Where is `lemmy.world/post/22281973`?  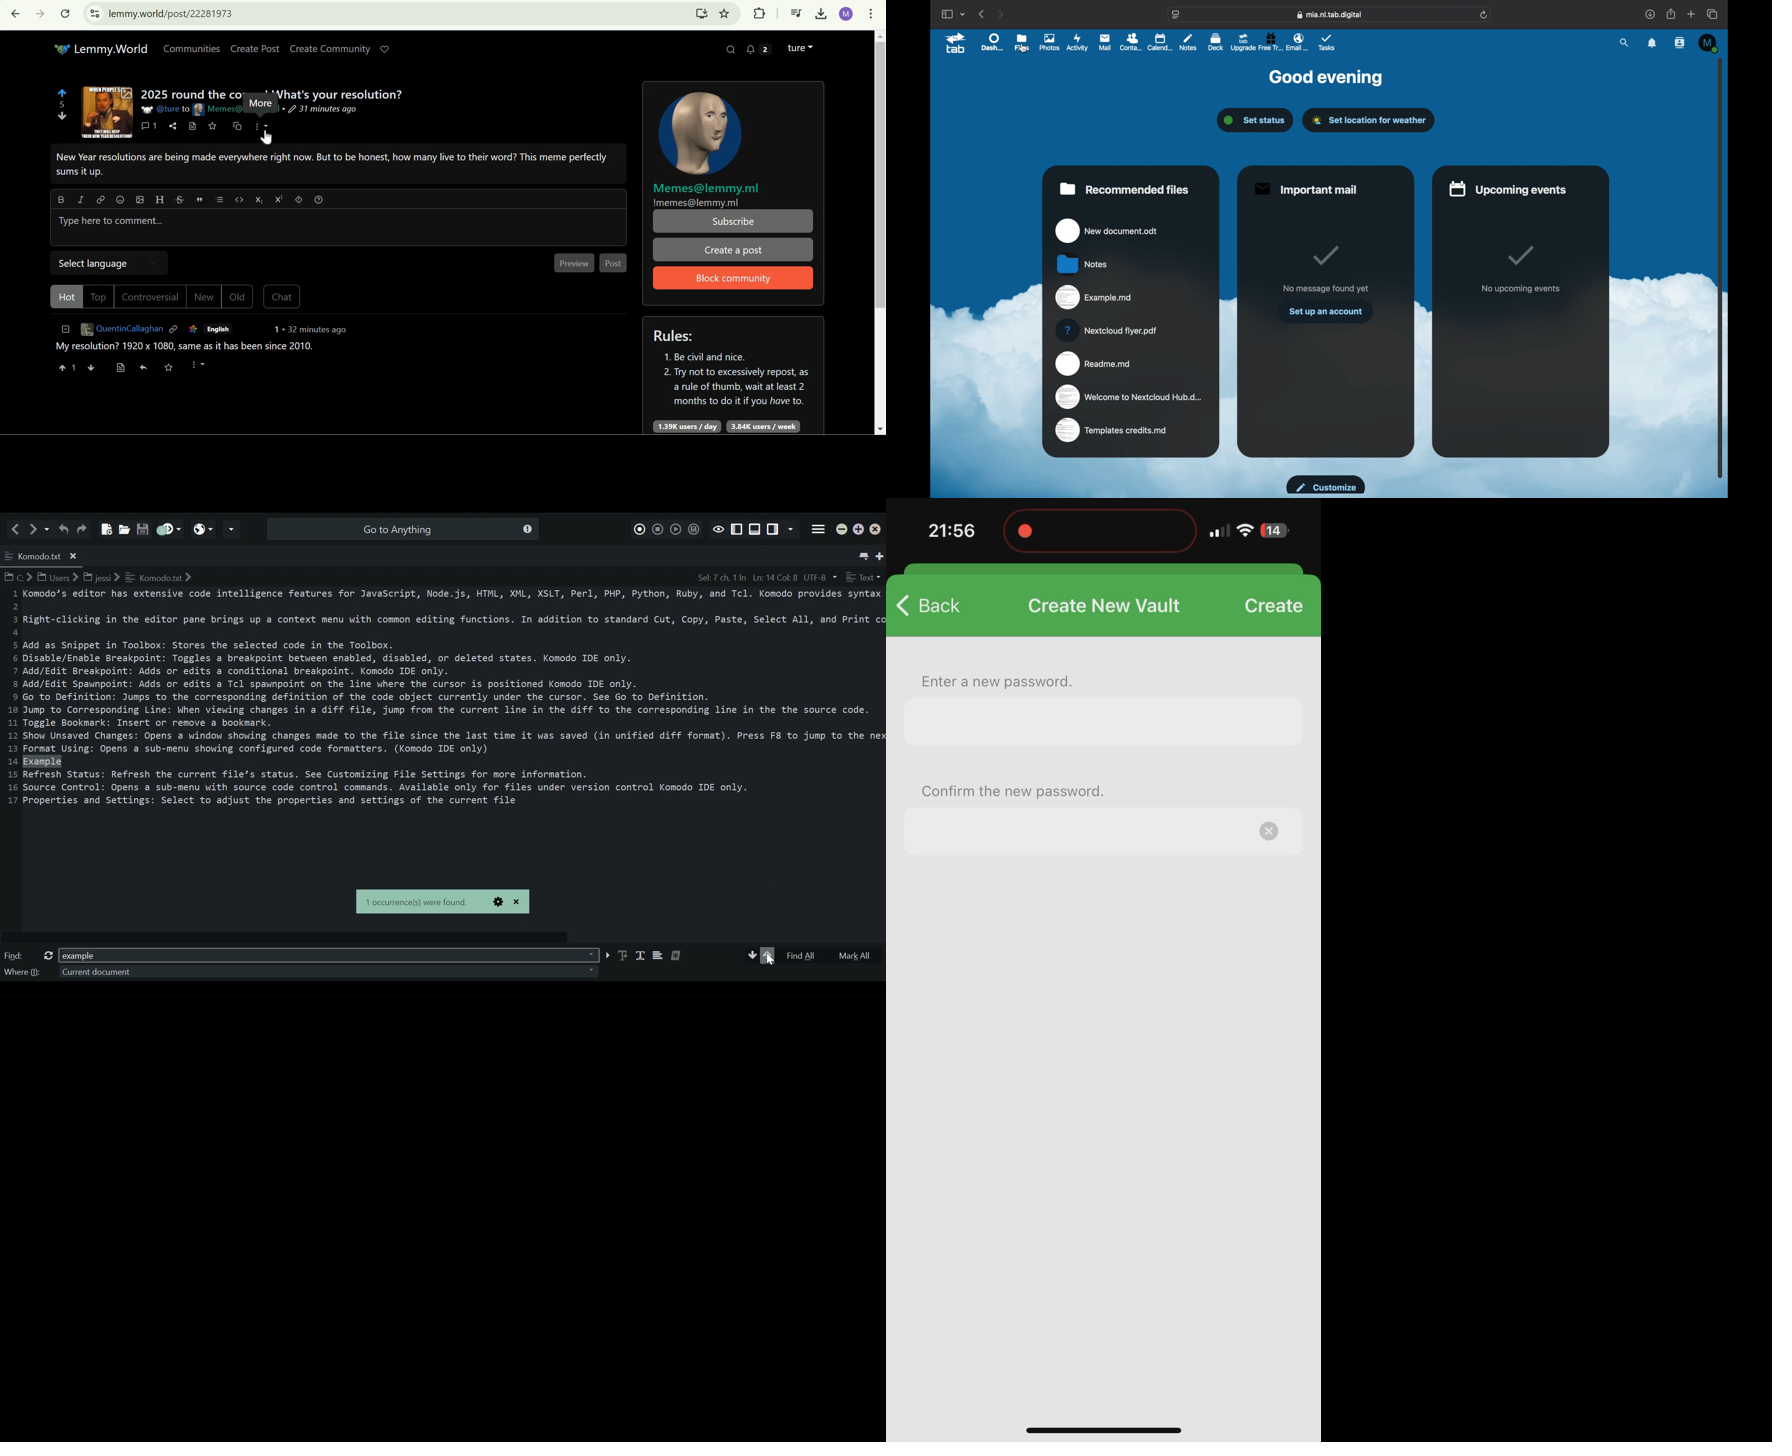
lemmy.world/post/22281973 is located at coordinates (173, 13).